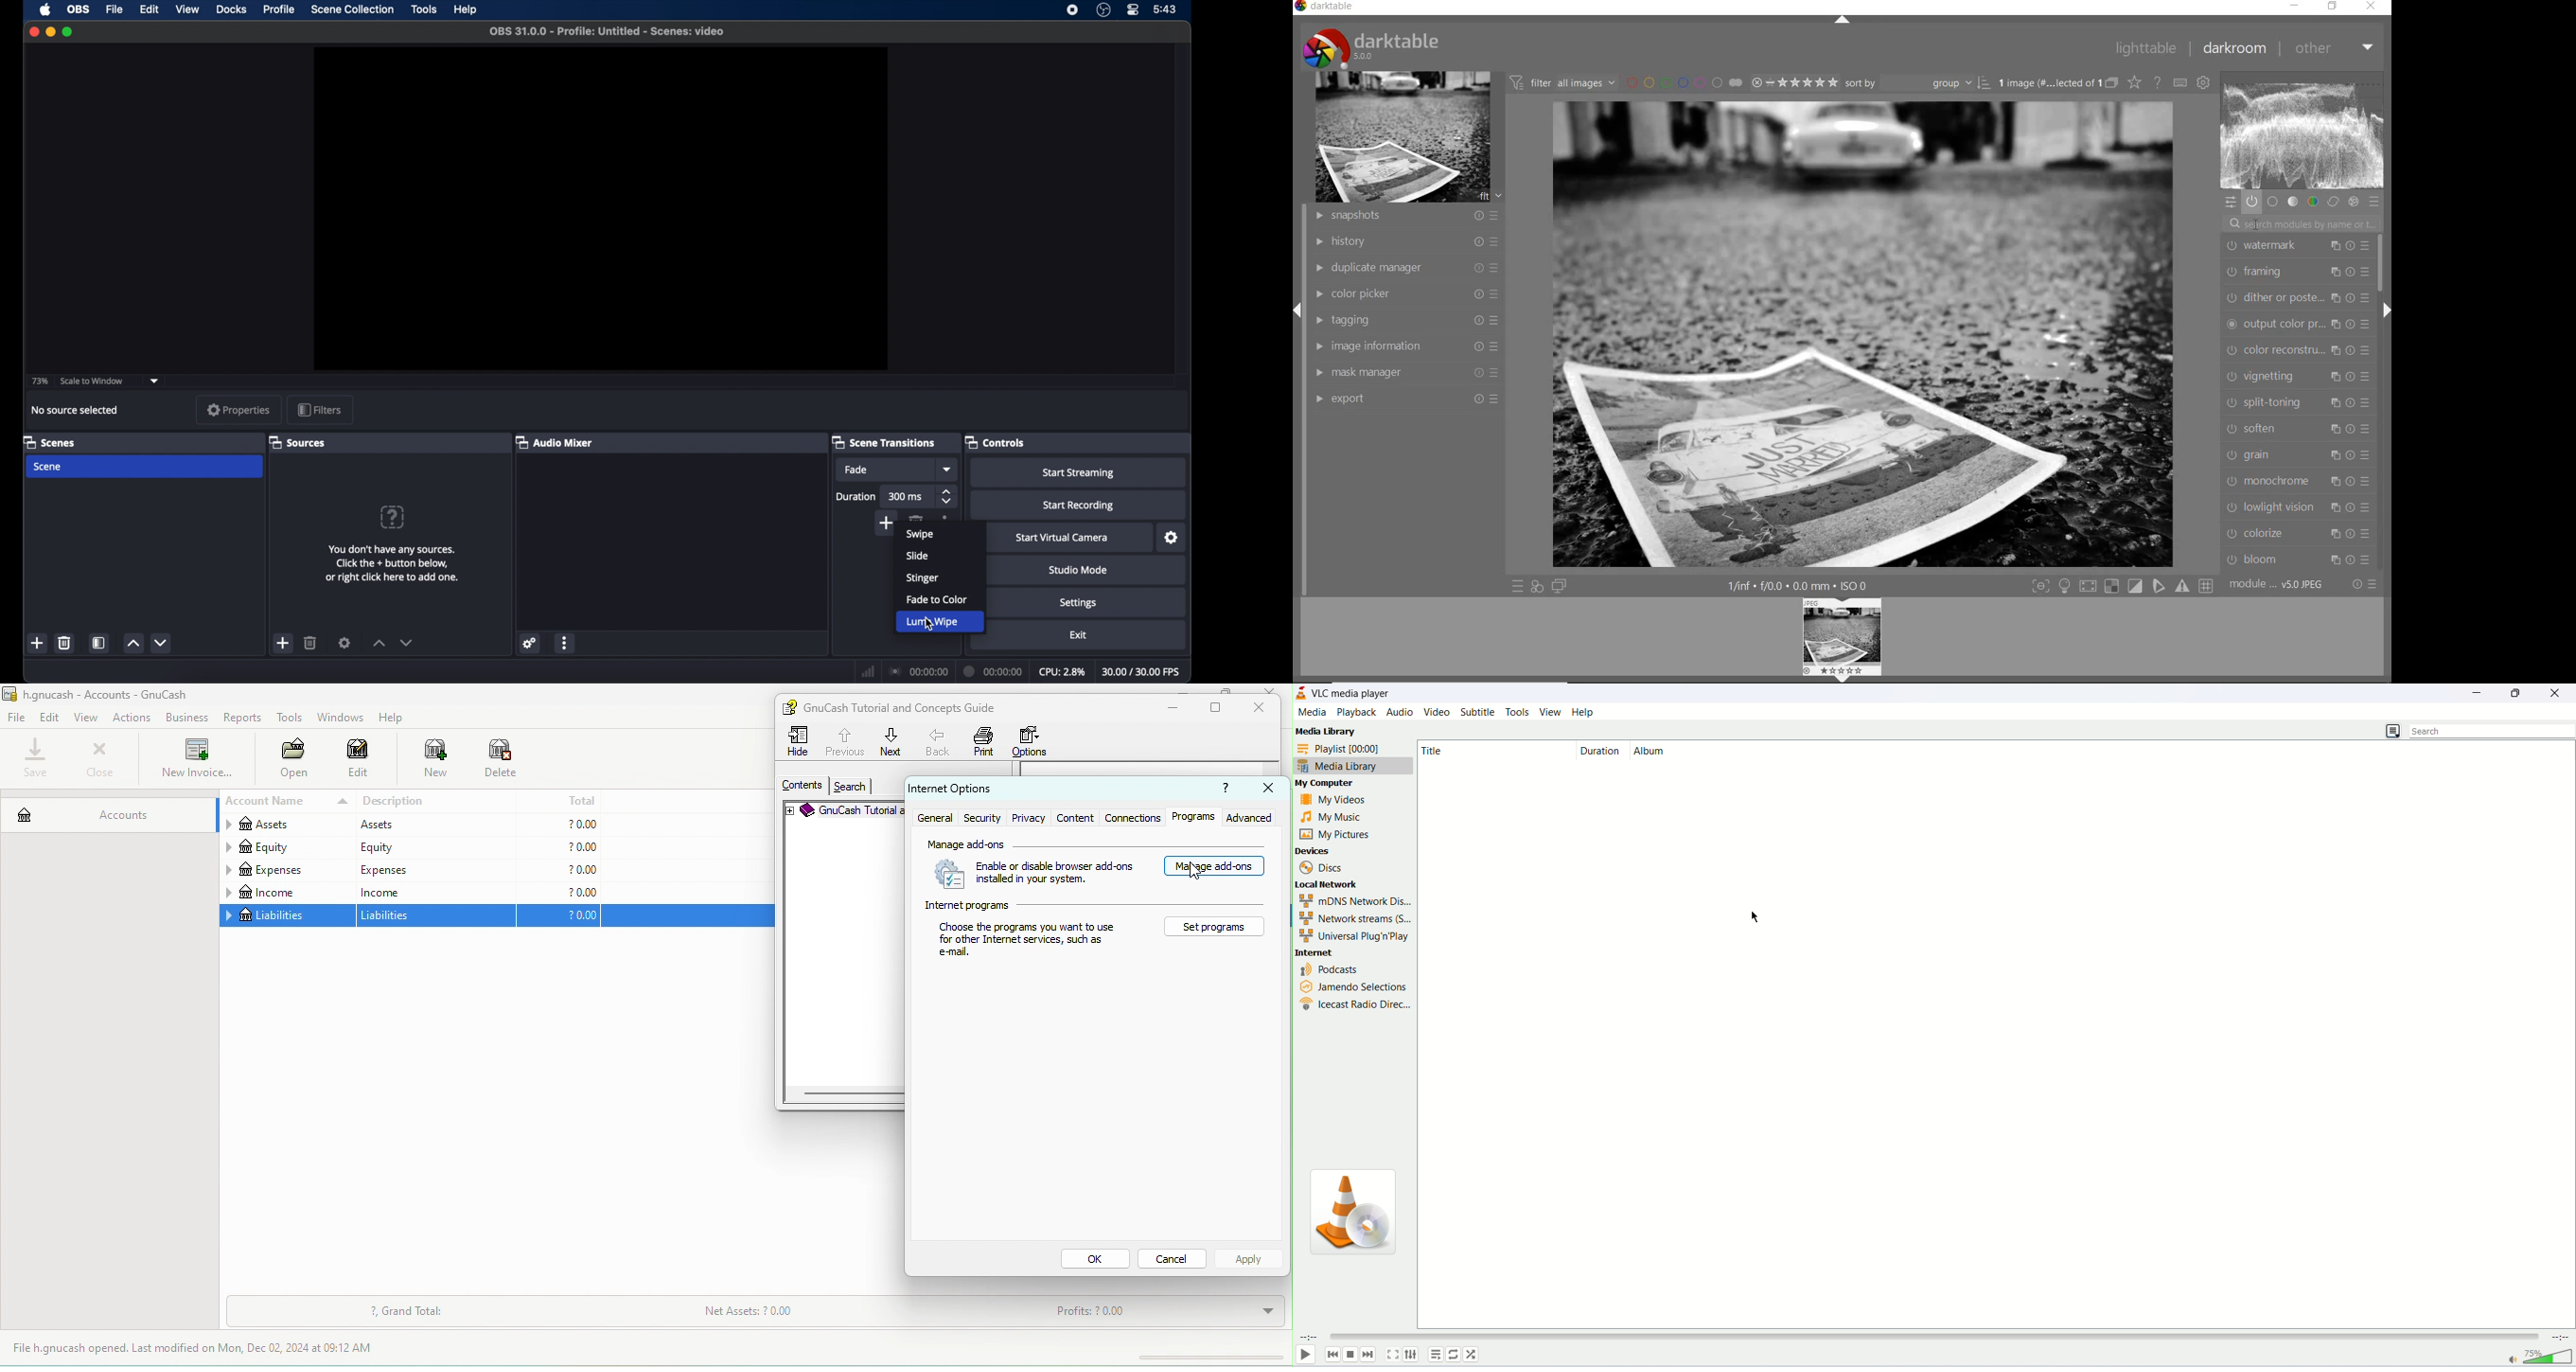  Describe the element at coordinates (981, 790) in the screenshot. I see `internet options` at that location.